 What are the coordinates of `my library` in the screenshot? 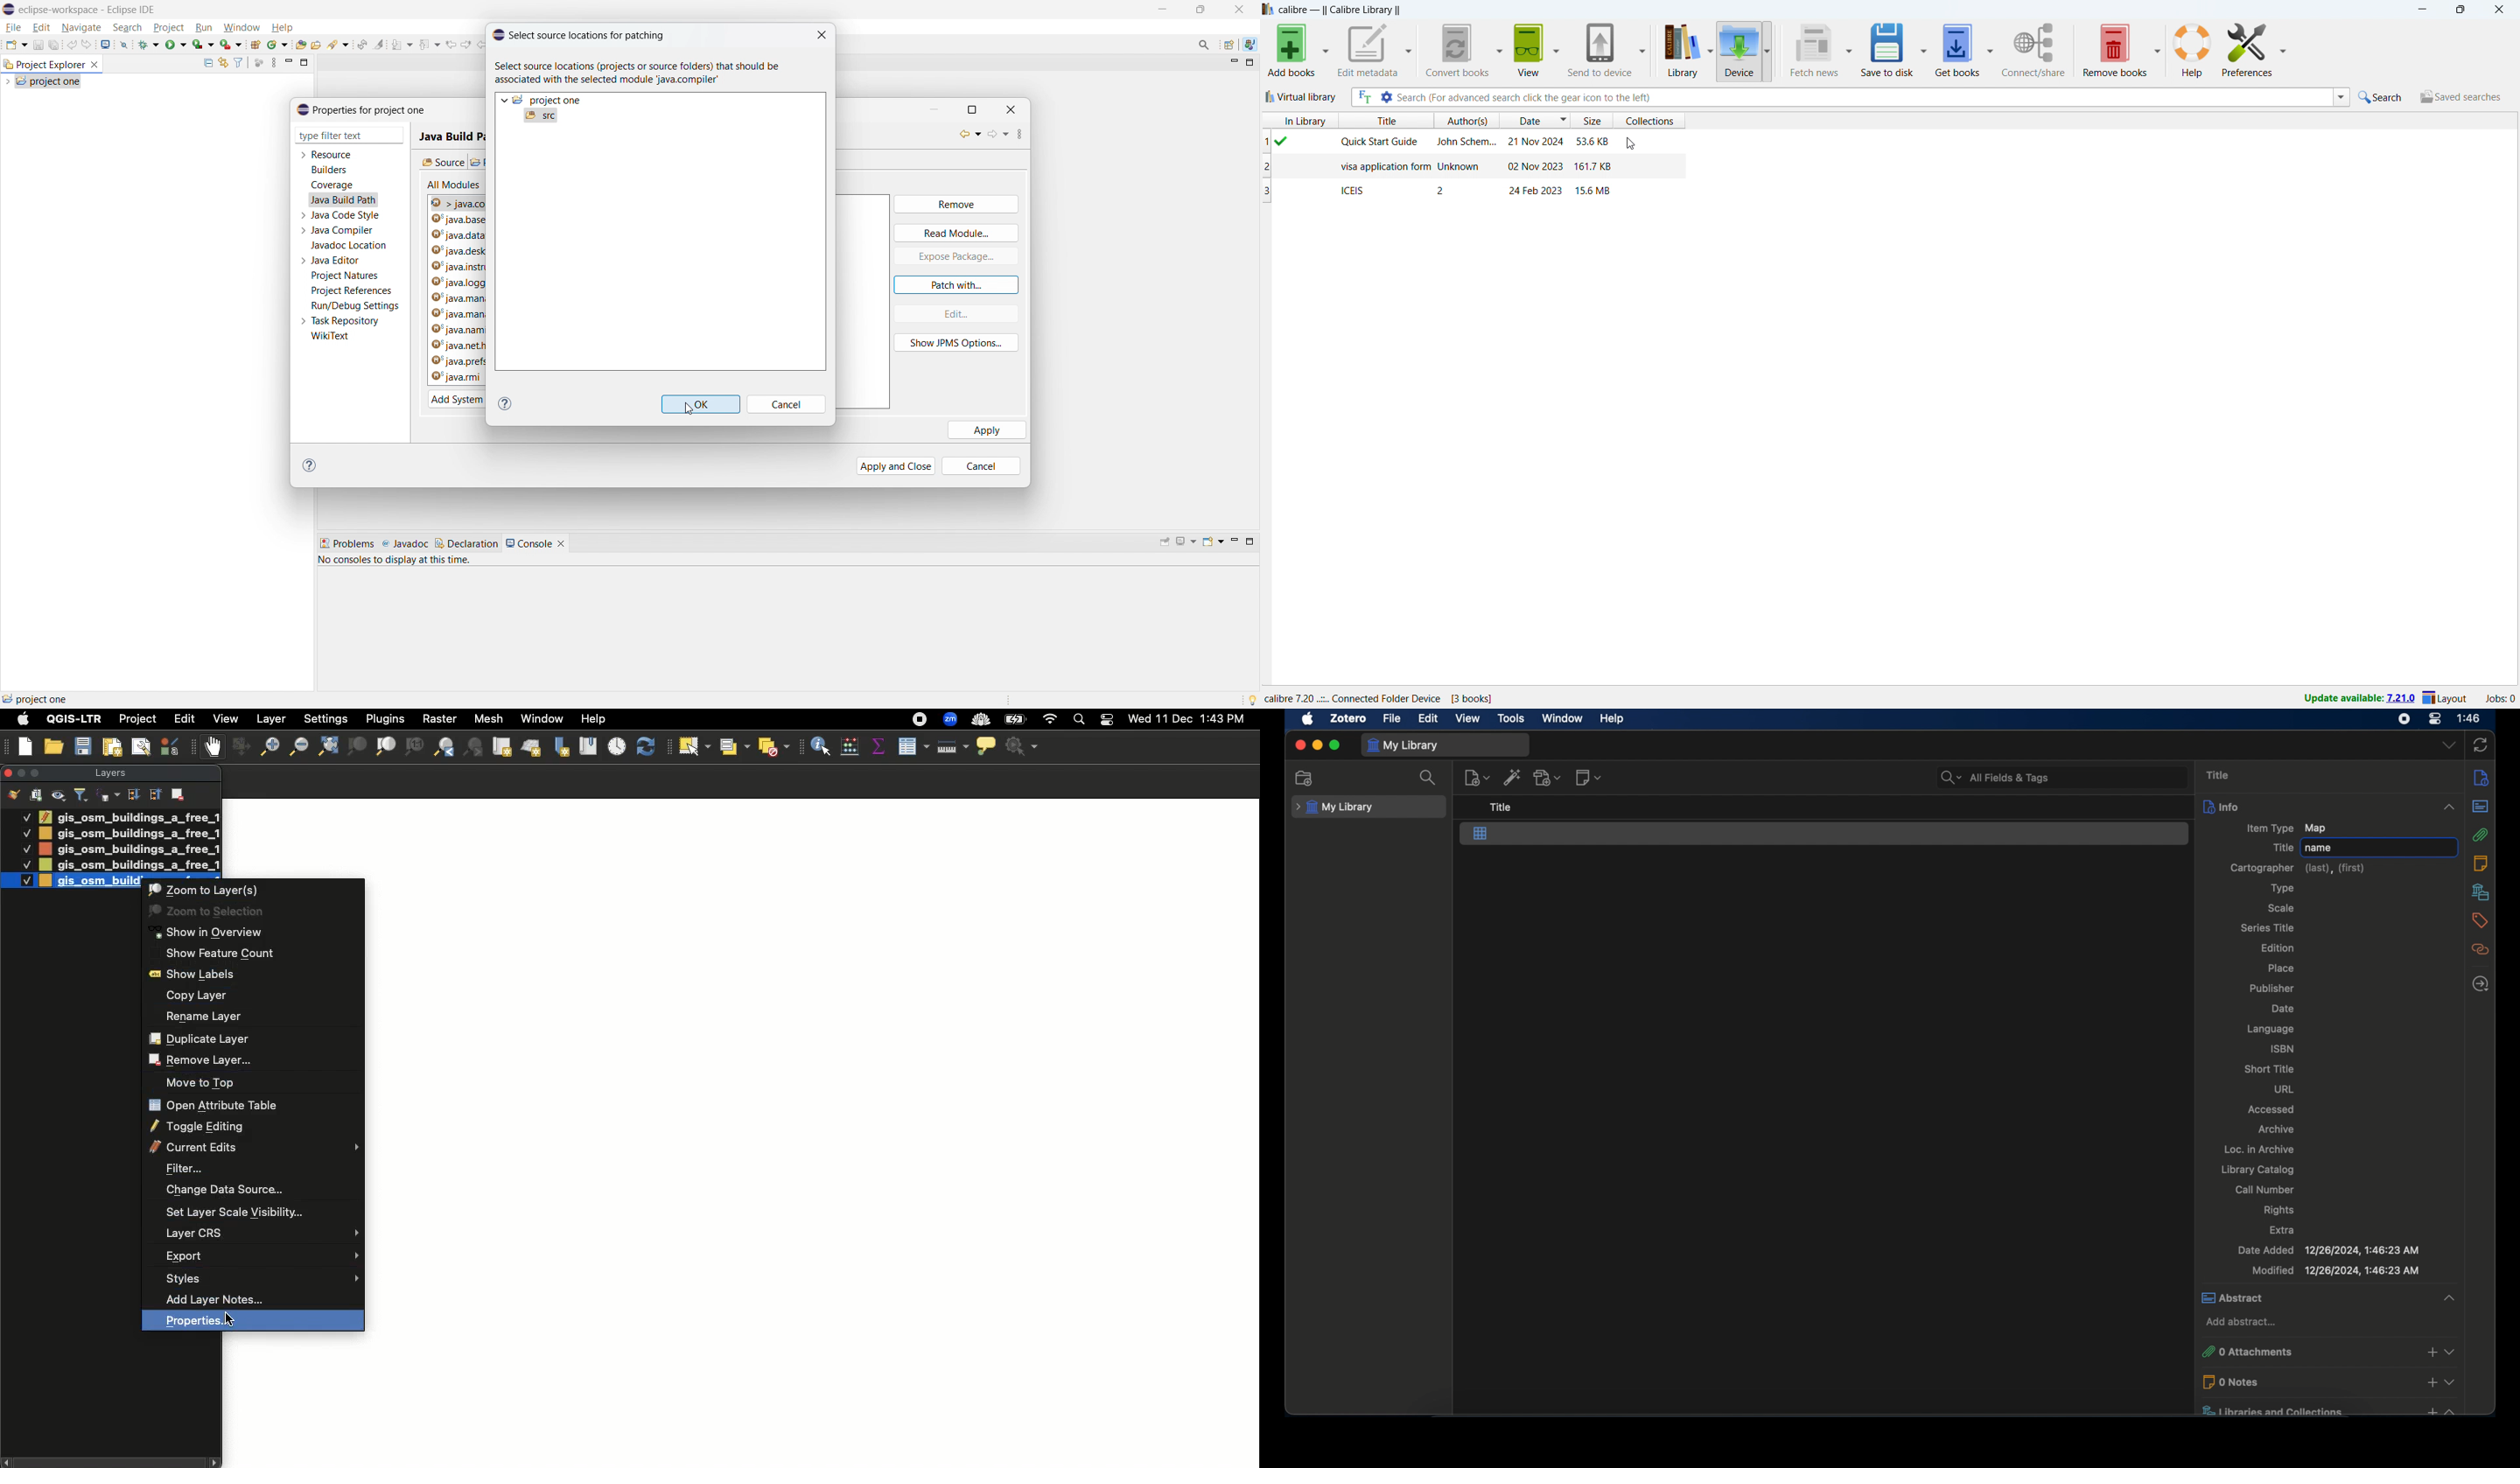 It's located at (1336, 807).